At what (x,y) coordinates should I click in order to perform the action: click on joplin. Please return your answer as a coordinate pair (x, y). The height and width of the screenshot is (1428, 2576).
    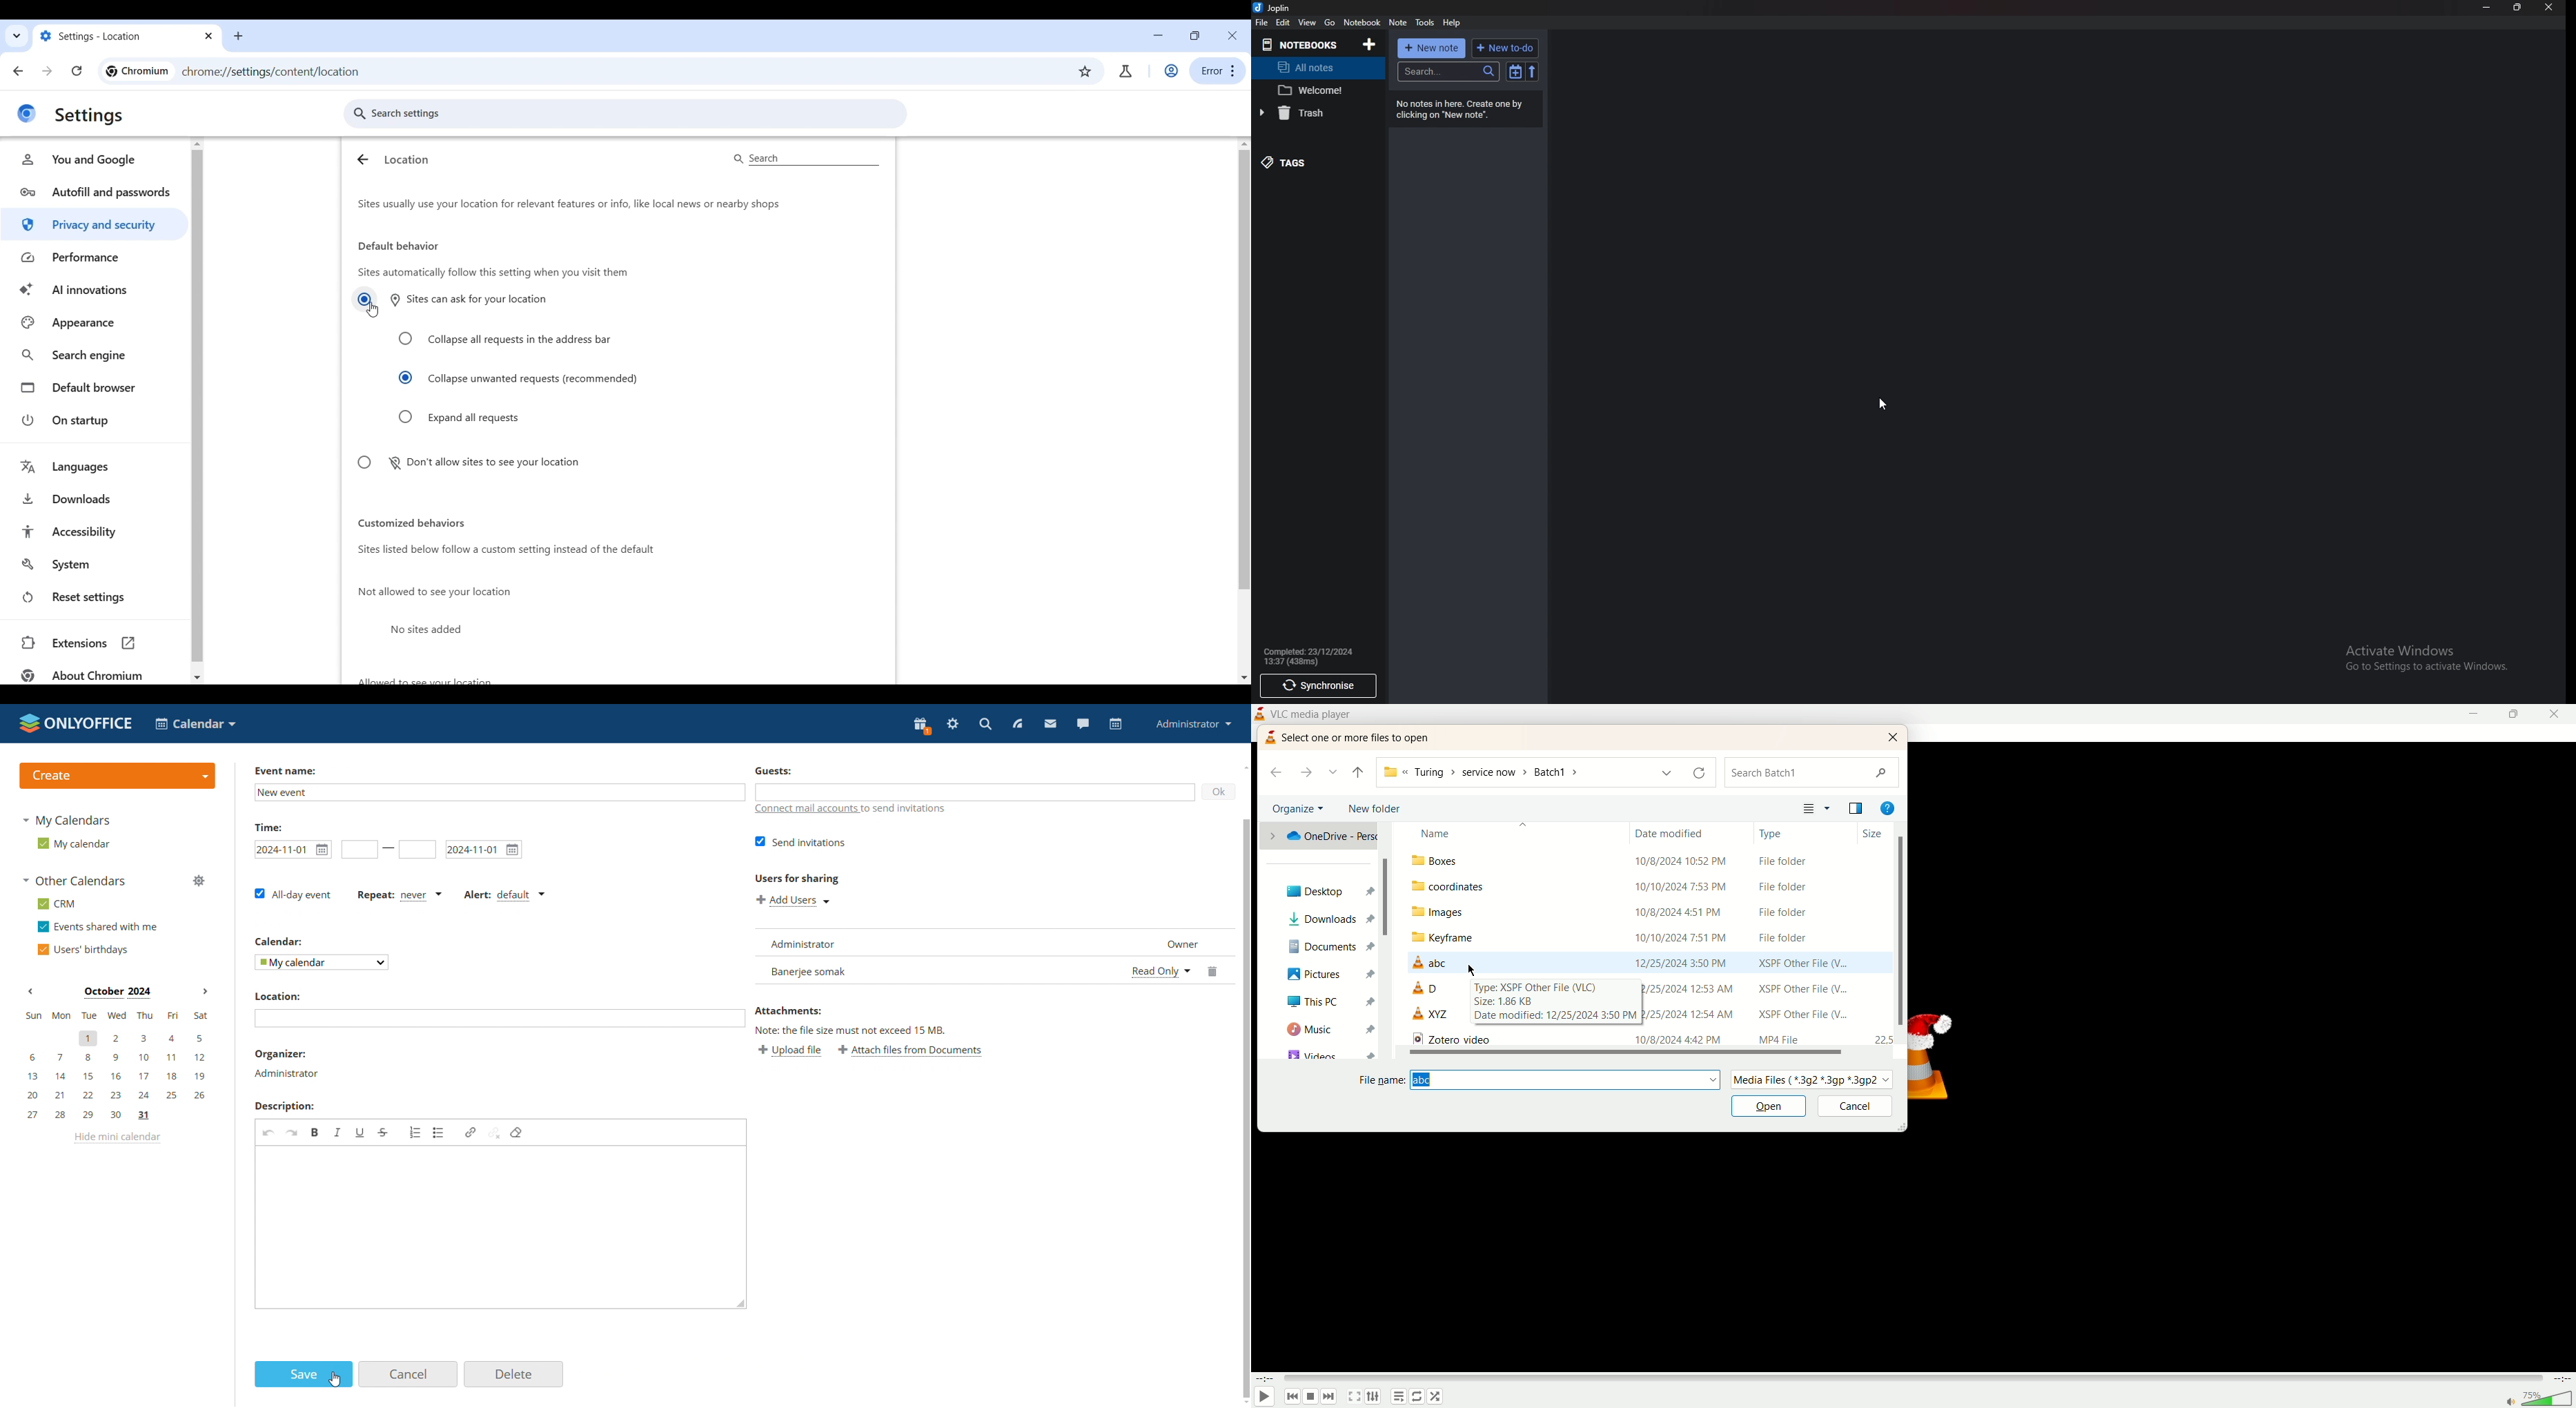
    Looking at the image, I should click on (1276, 7).